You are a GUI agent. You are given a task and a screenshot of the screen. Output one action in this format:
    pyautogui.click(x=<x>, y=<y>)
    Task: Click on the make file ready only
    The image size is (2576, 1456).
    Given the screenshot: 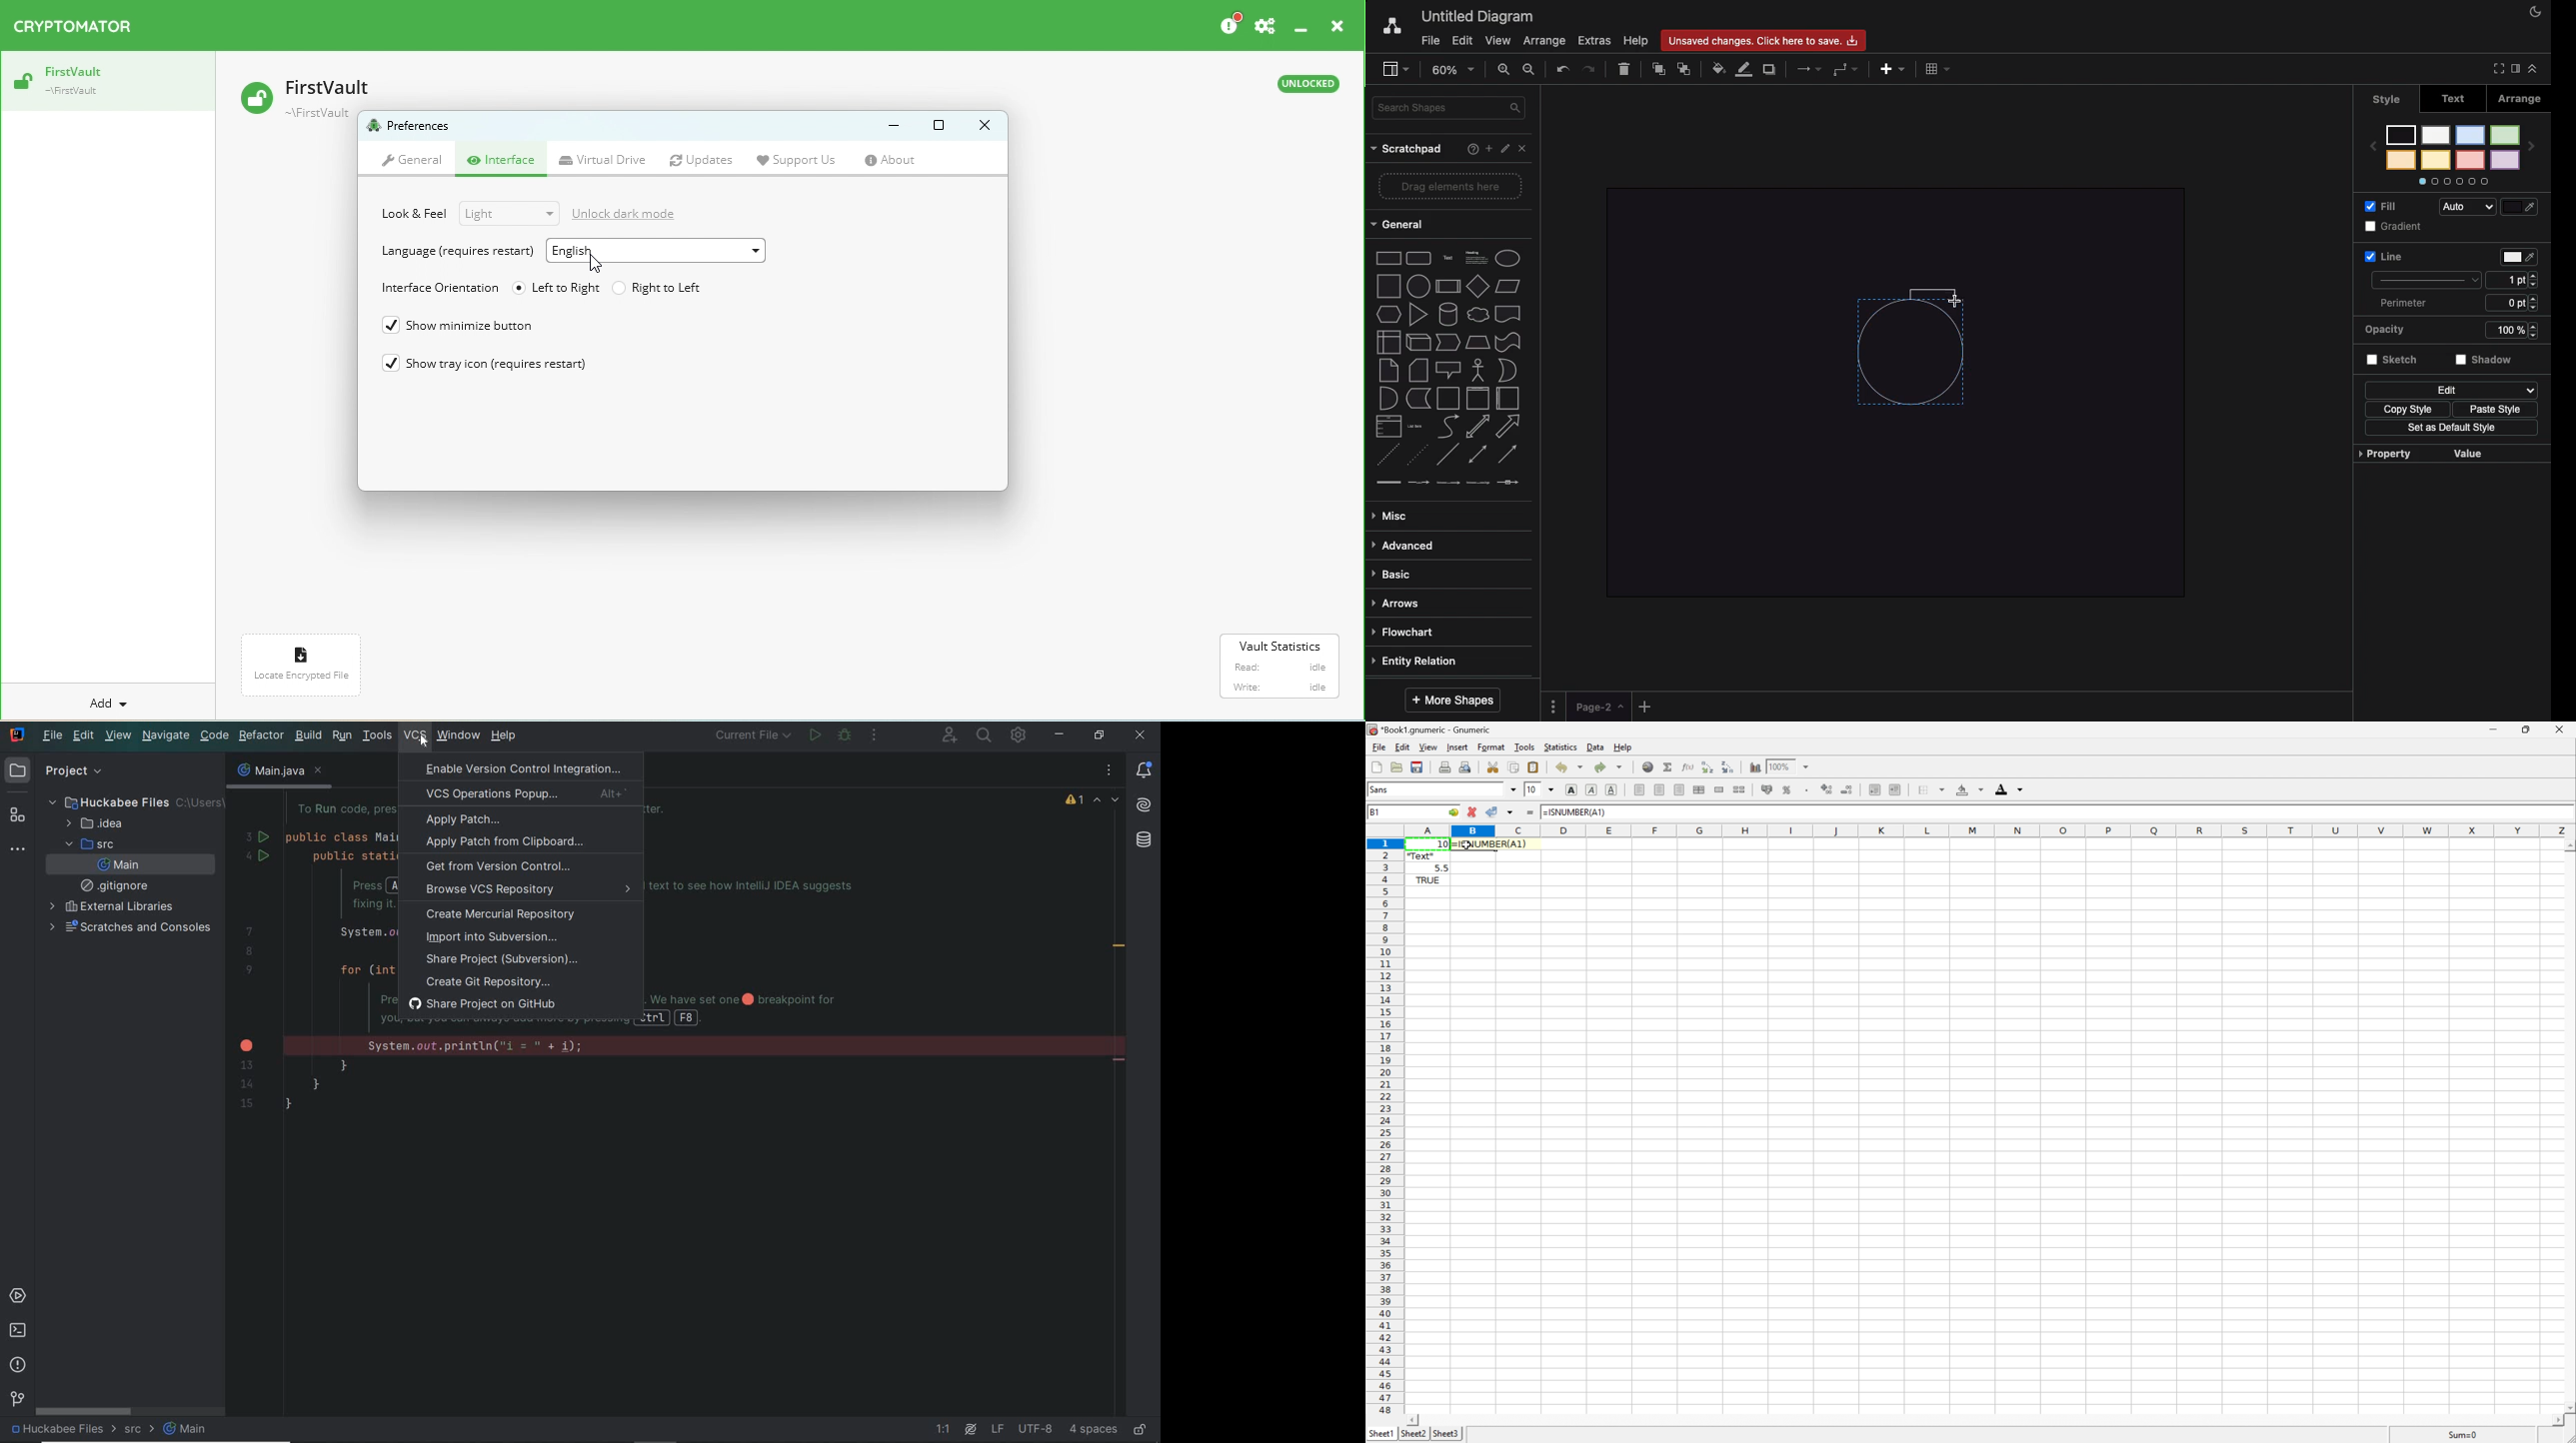 What is the action you would take?
    pyautogui.click(x=1139, y=1428)
    